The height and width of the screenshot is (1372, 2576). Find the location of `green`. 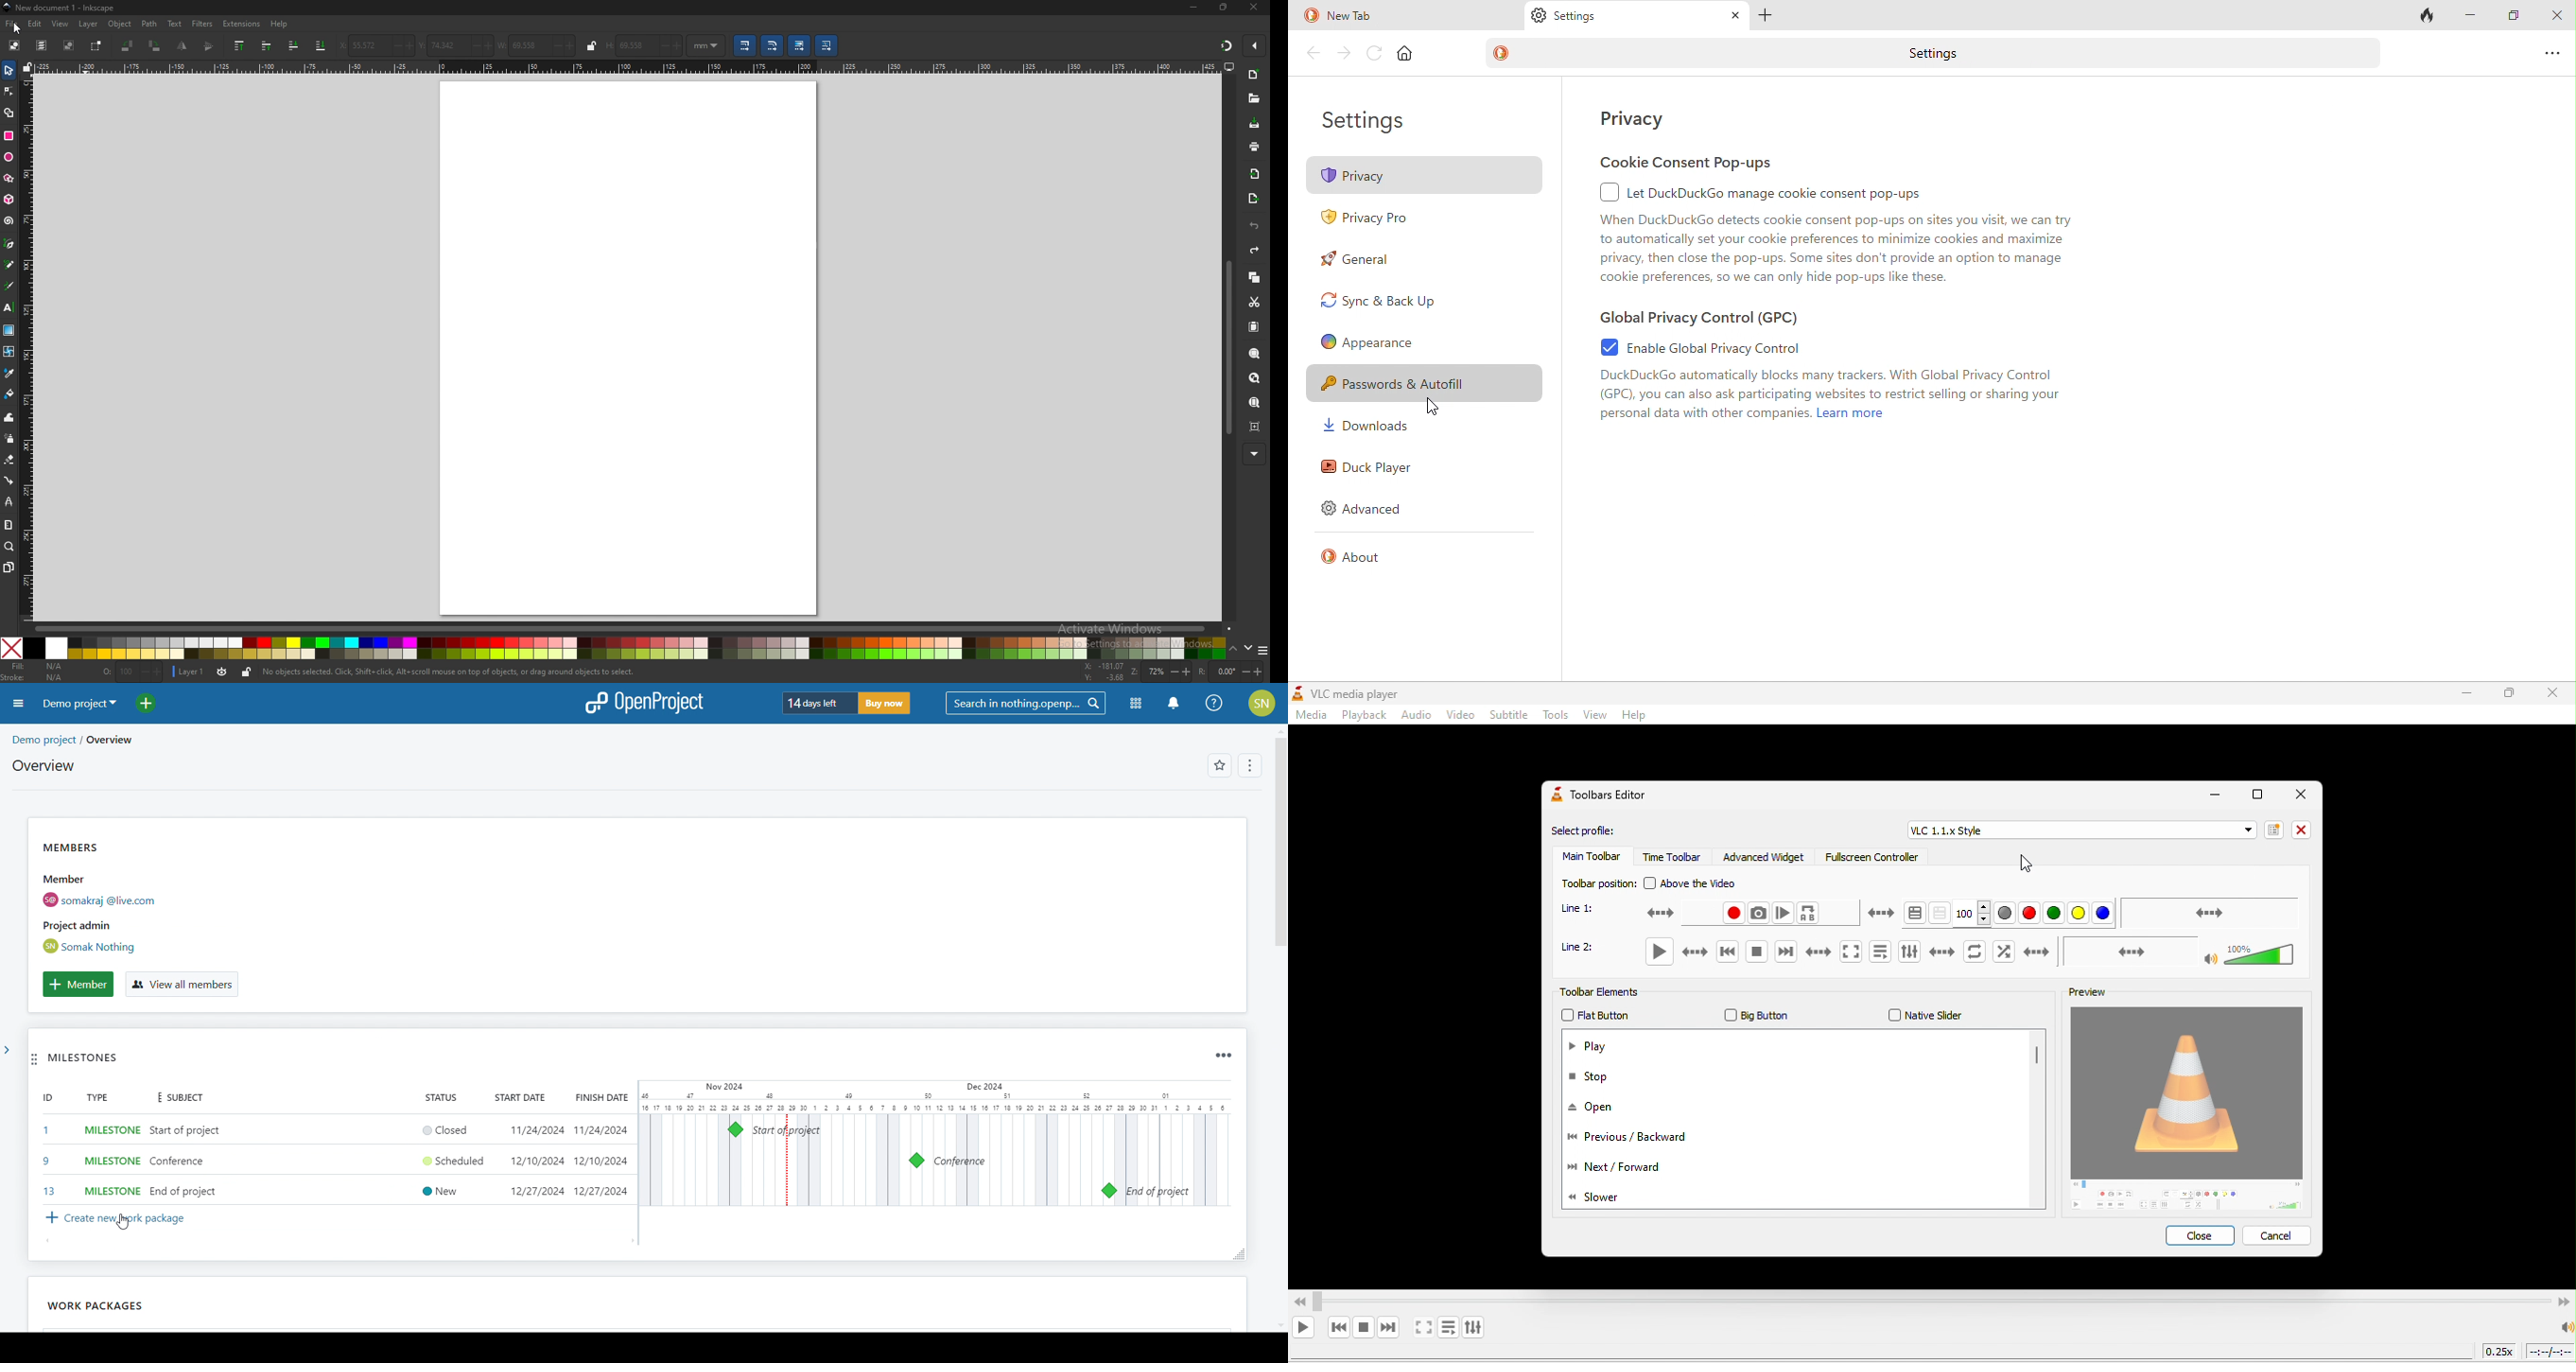

green is located at coordinates (2055, 915).